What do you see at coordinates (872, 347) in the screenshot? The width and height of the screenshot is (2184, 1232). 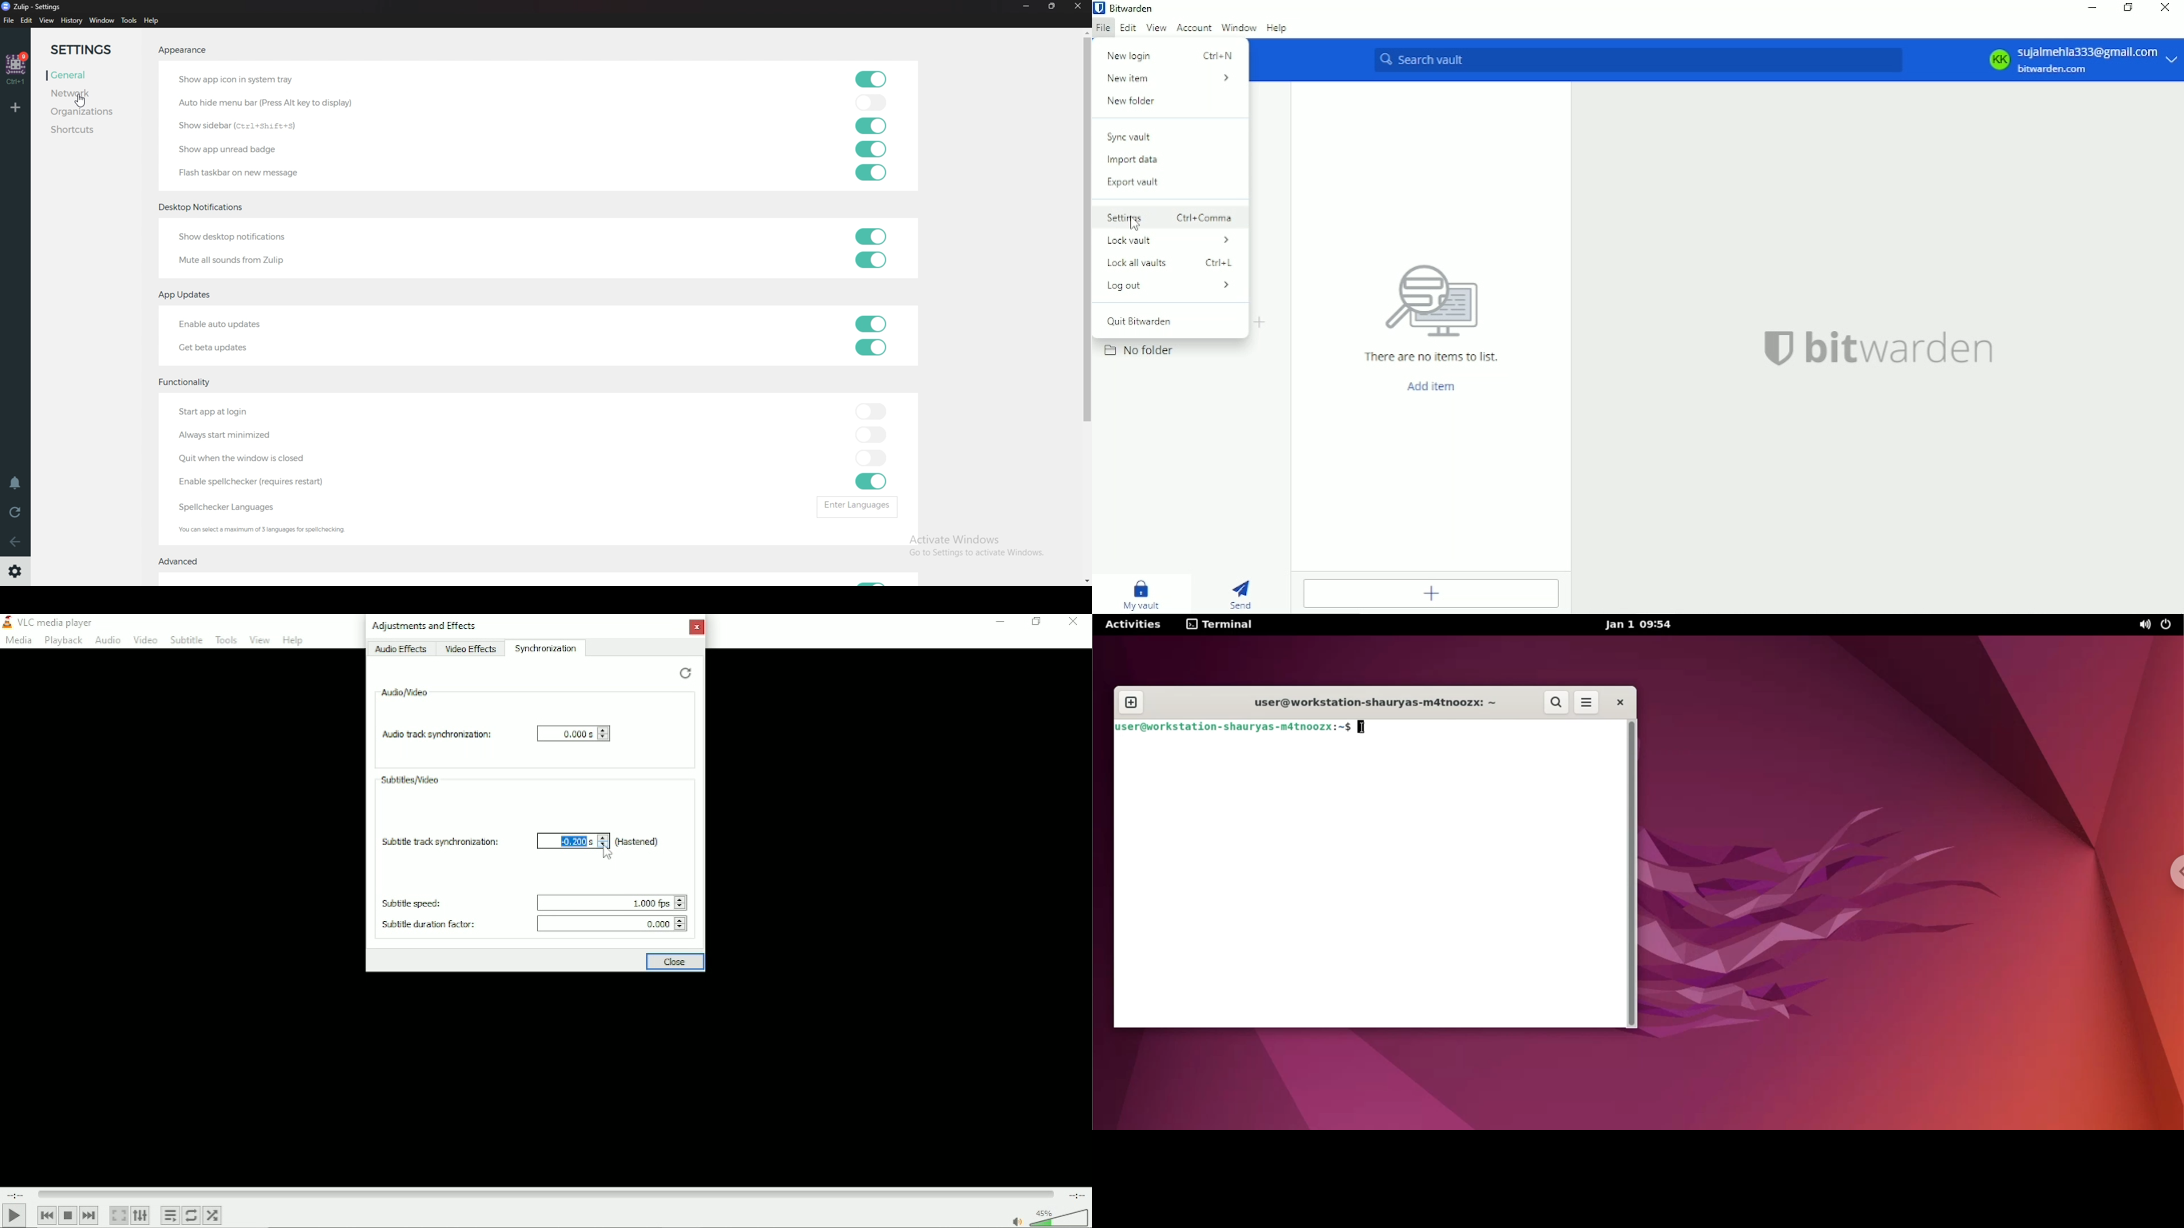 I see `toggle` at bounding box center [872, 347].